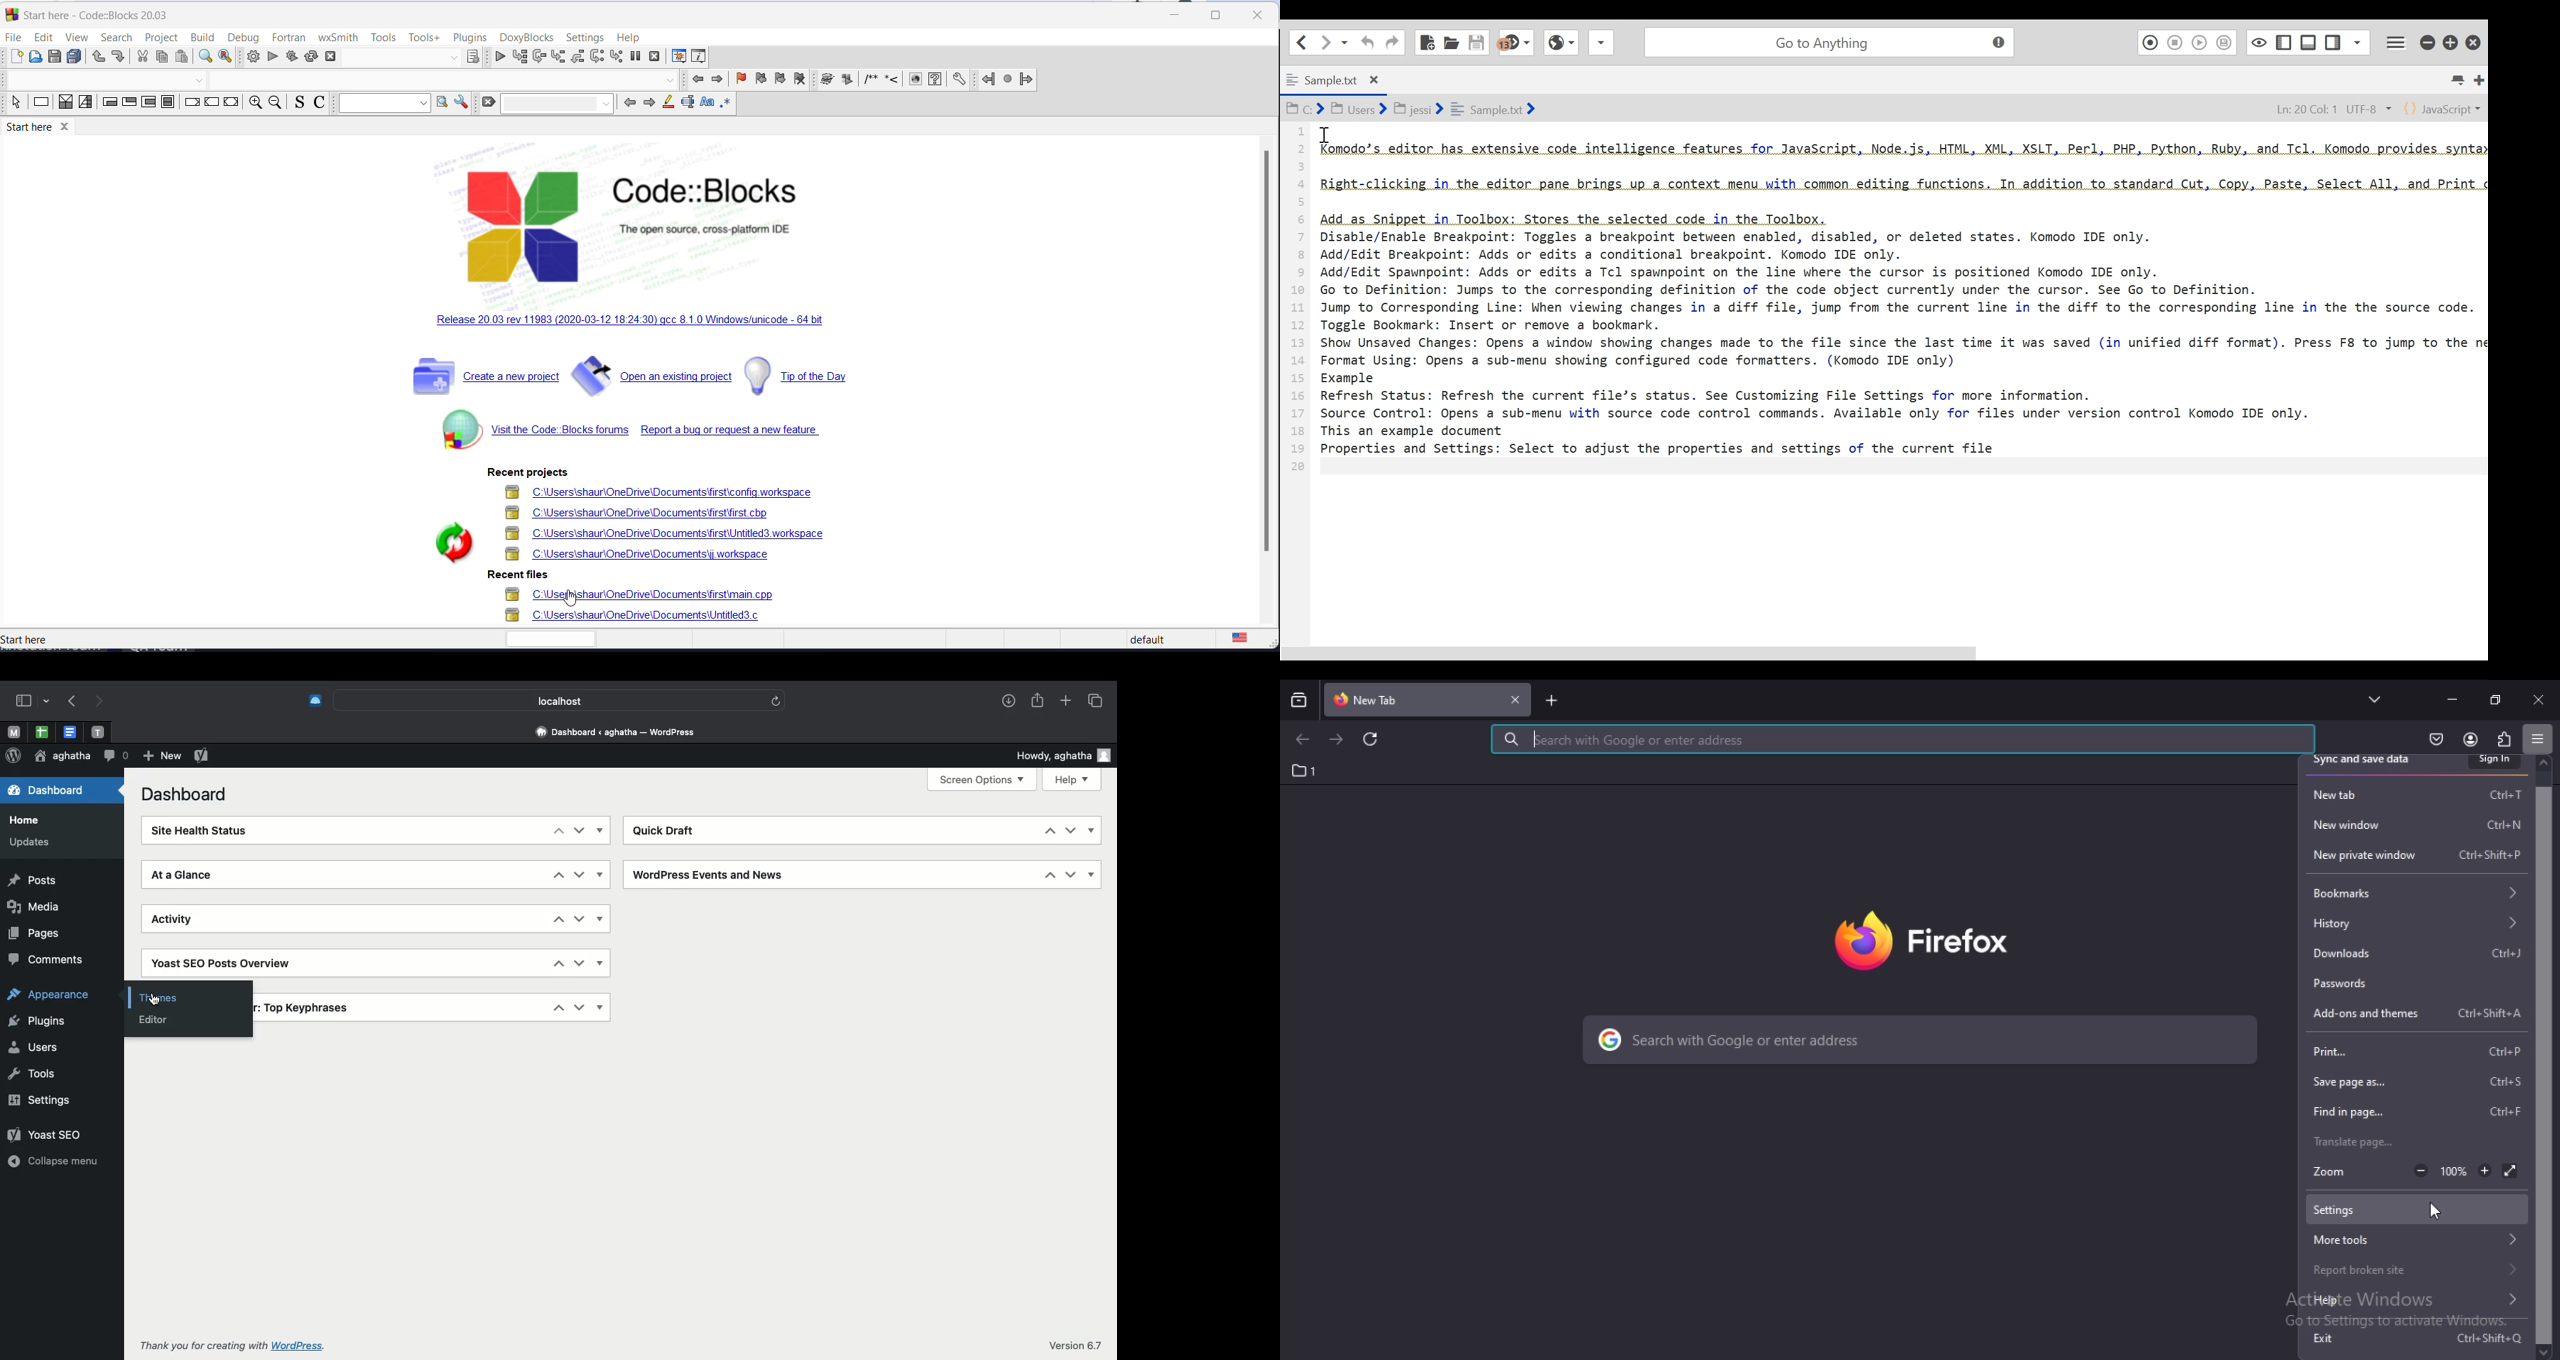  Describe the element at coordinates (1368, 741) in the screenshot. I see `reload current page` at that location.